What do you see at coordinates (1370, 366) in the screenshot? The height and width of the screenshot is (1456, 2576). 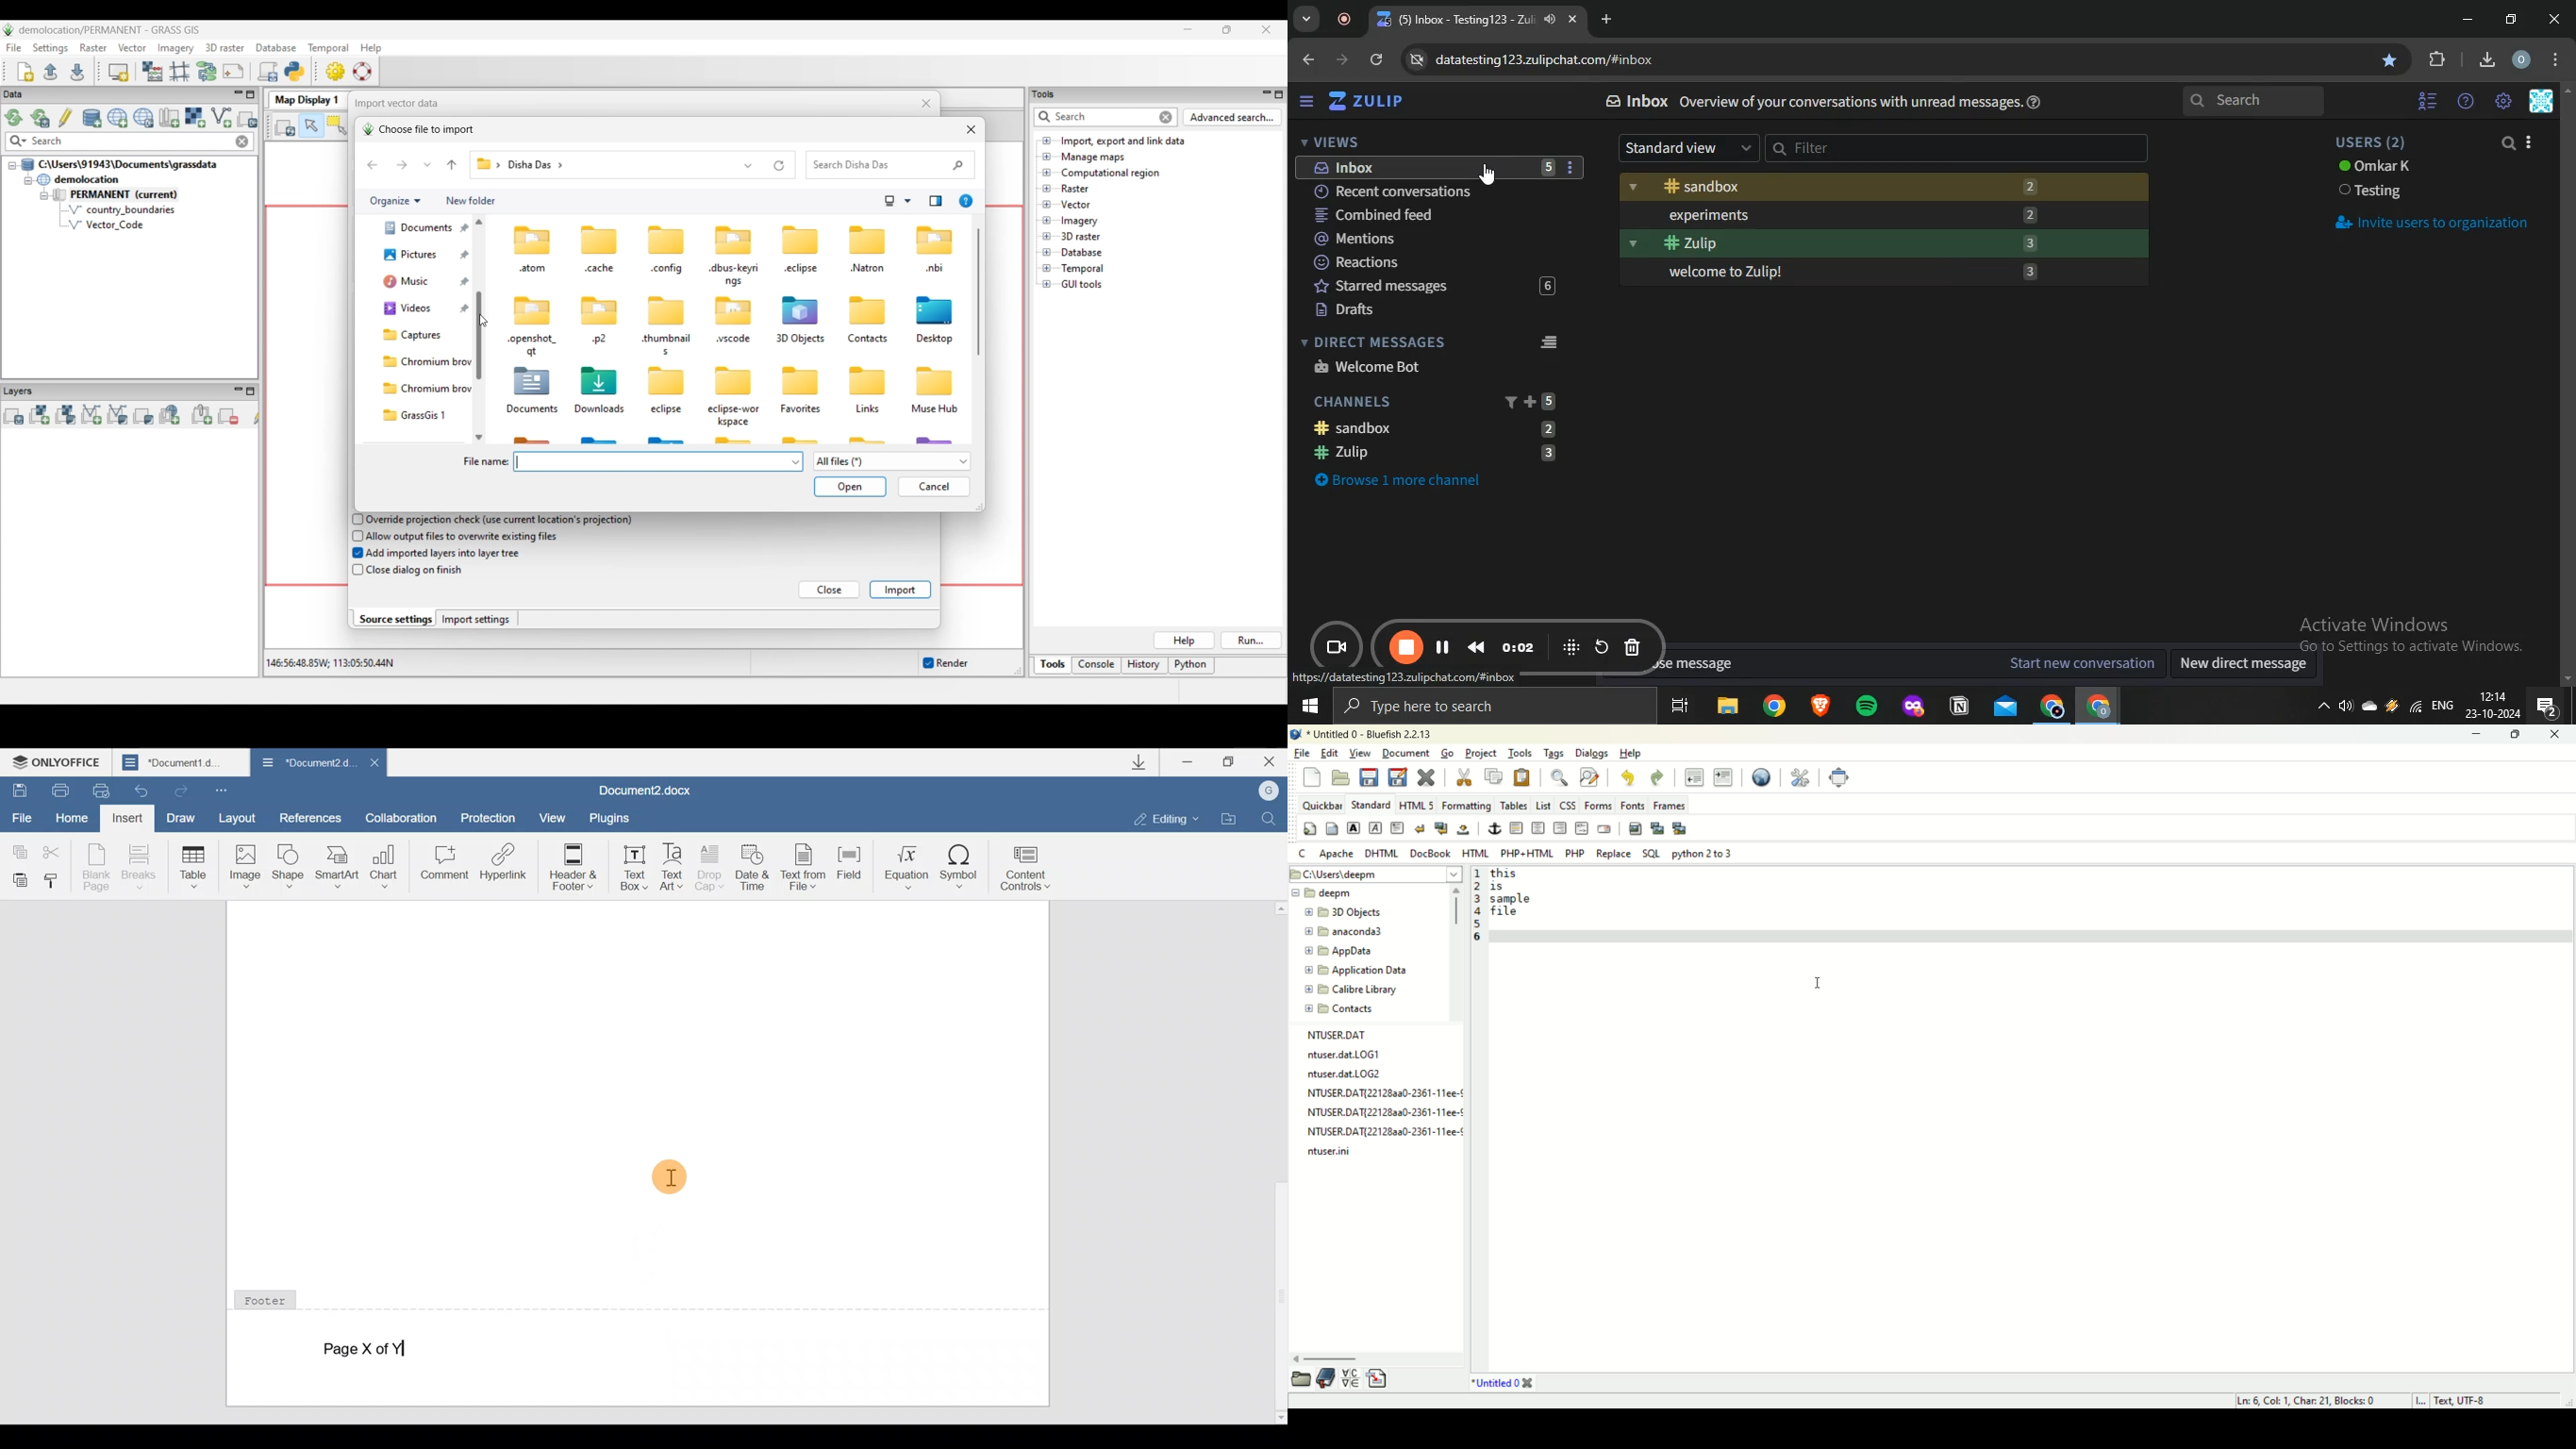 I see `welcome bot` at bounding box center [1370, 366].